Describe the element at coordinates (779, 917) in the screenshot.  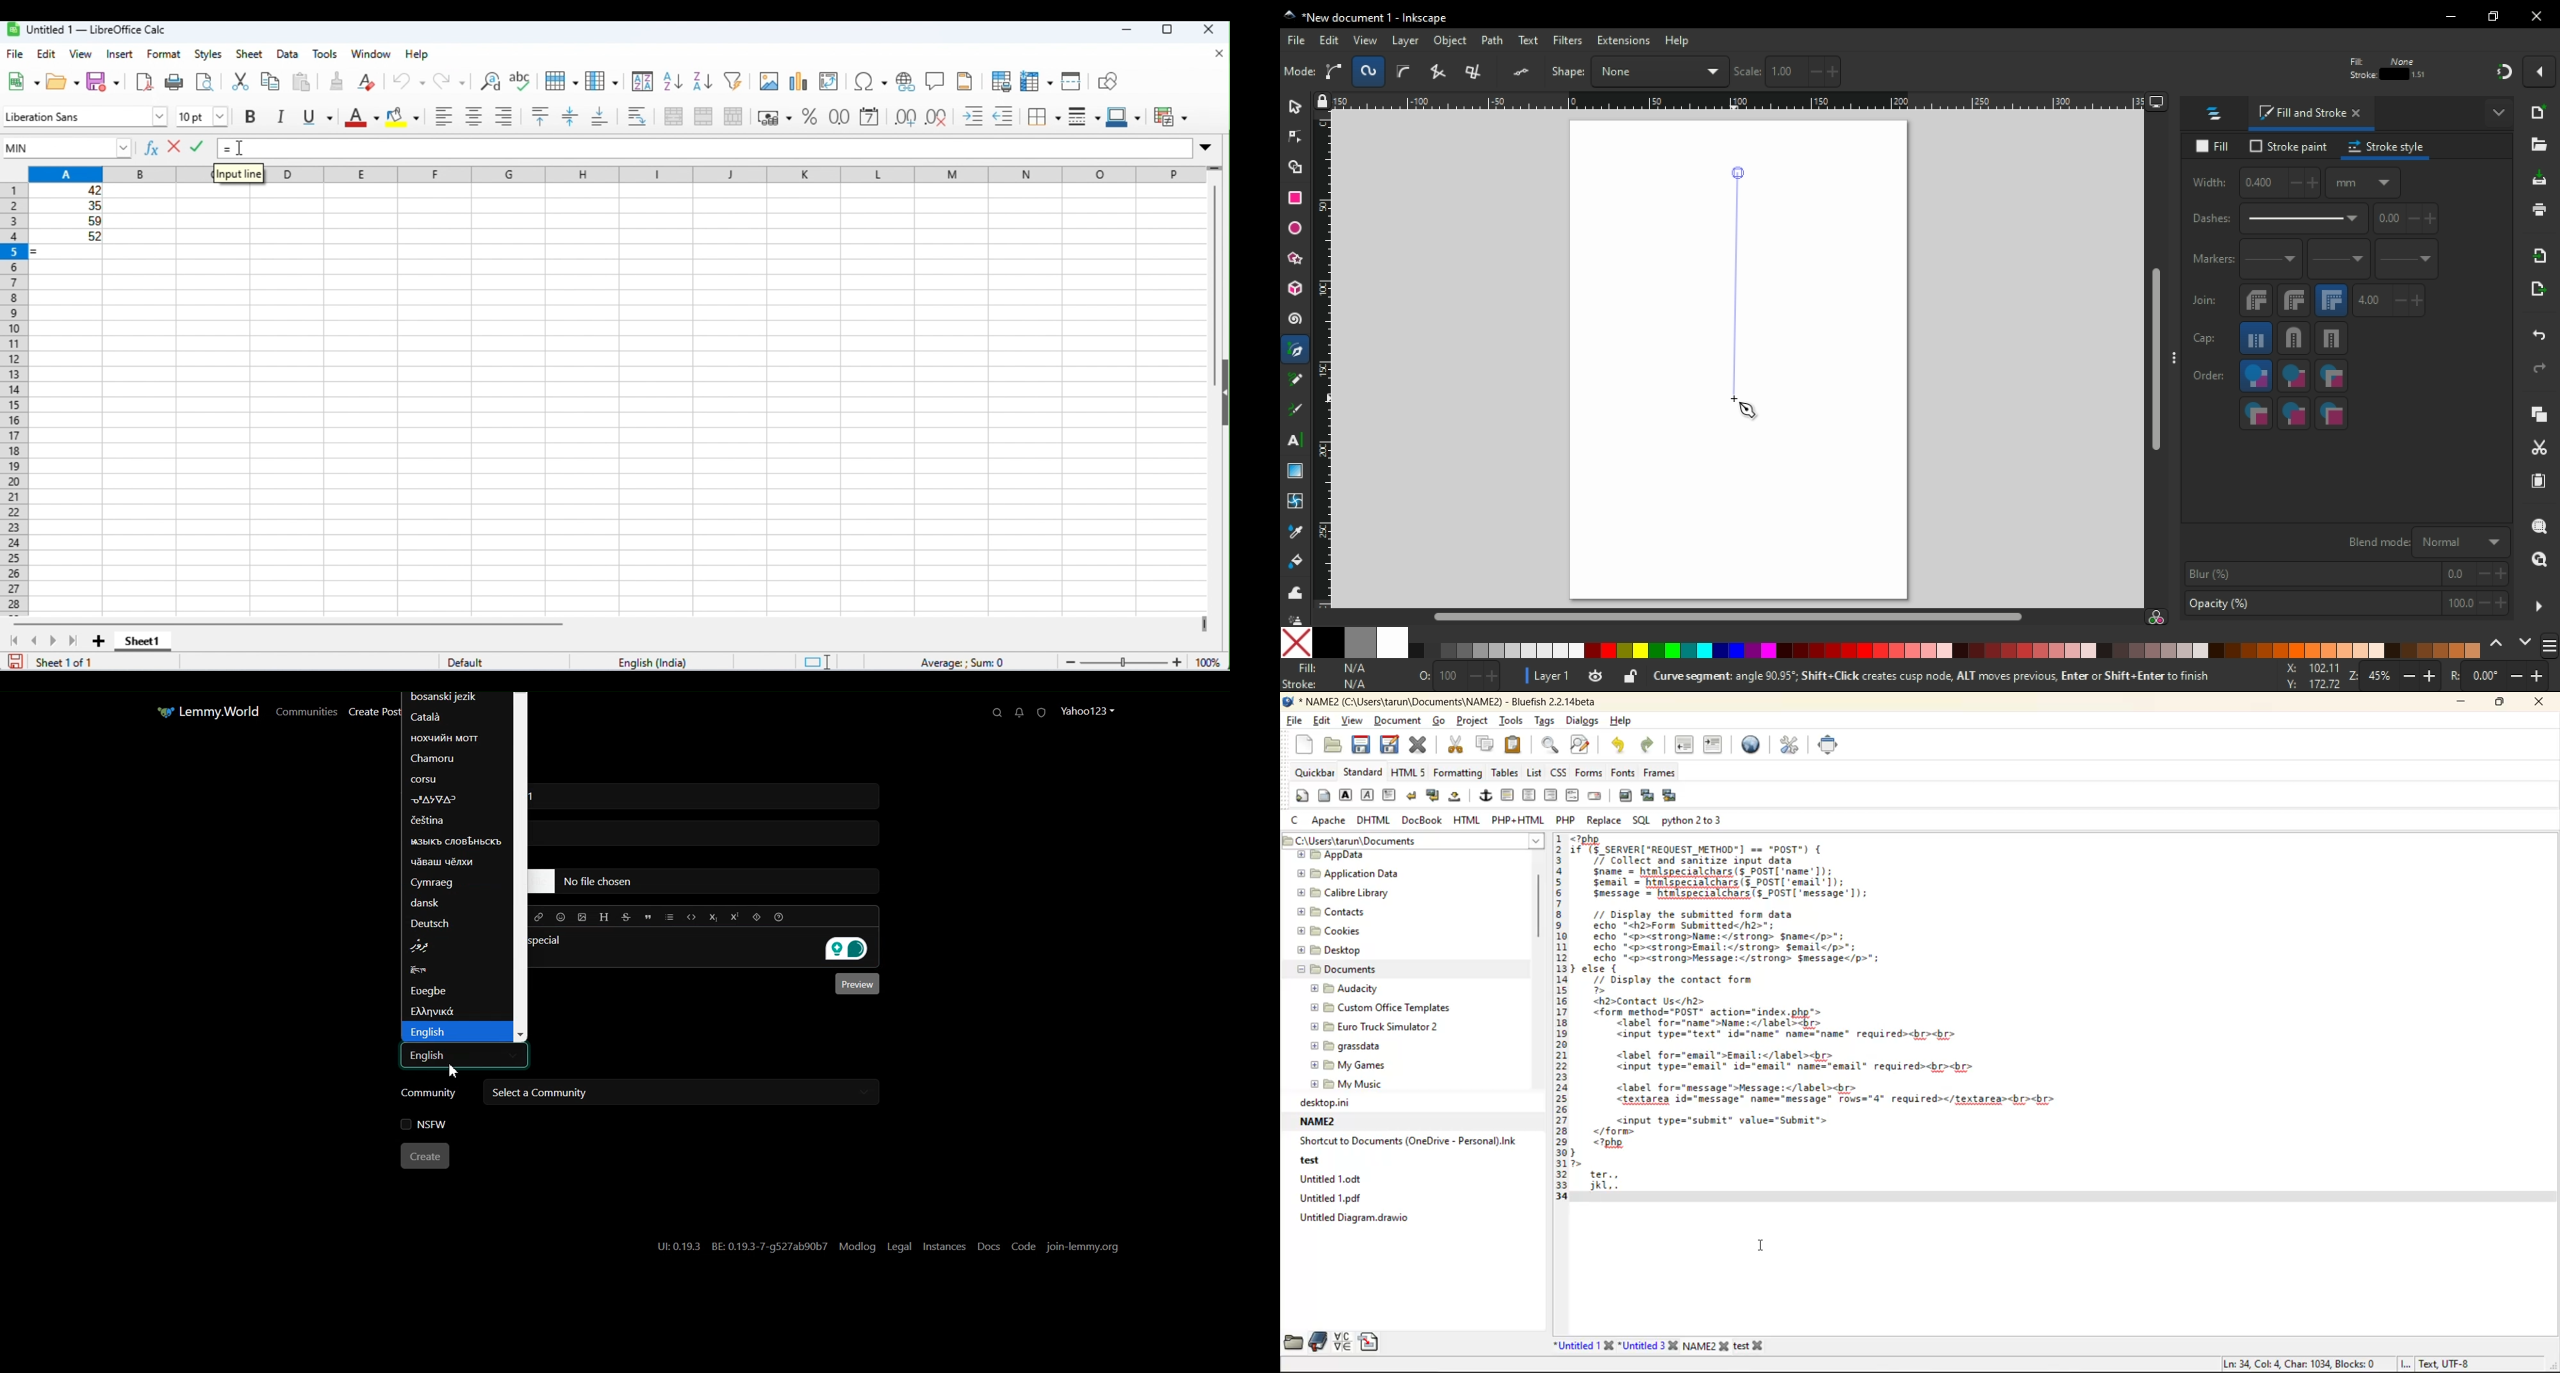
I see `Formatting help` at that location.